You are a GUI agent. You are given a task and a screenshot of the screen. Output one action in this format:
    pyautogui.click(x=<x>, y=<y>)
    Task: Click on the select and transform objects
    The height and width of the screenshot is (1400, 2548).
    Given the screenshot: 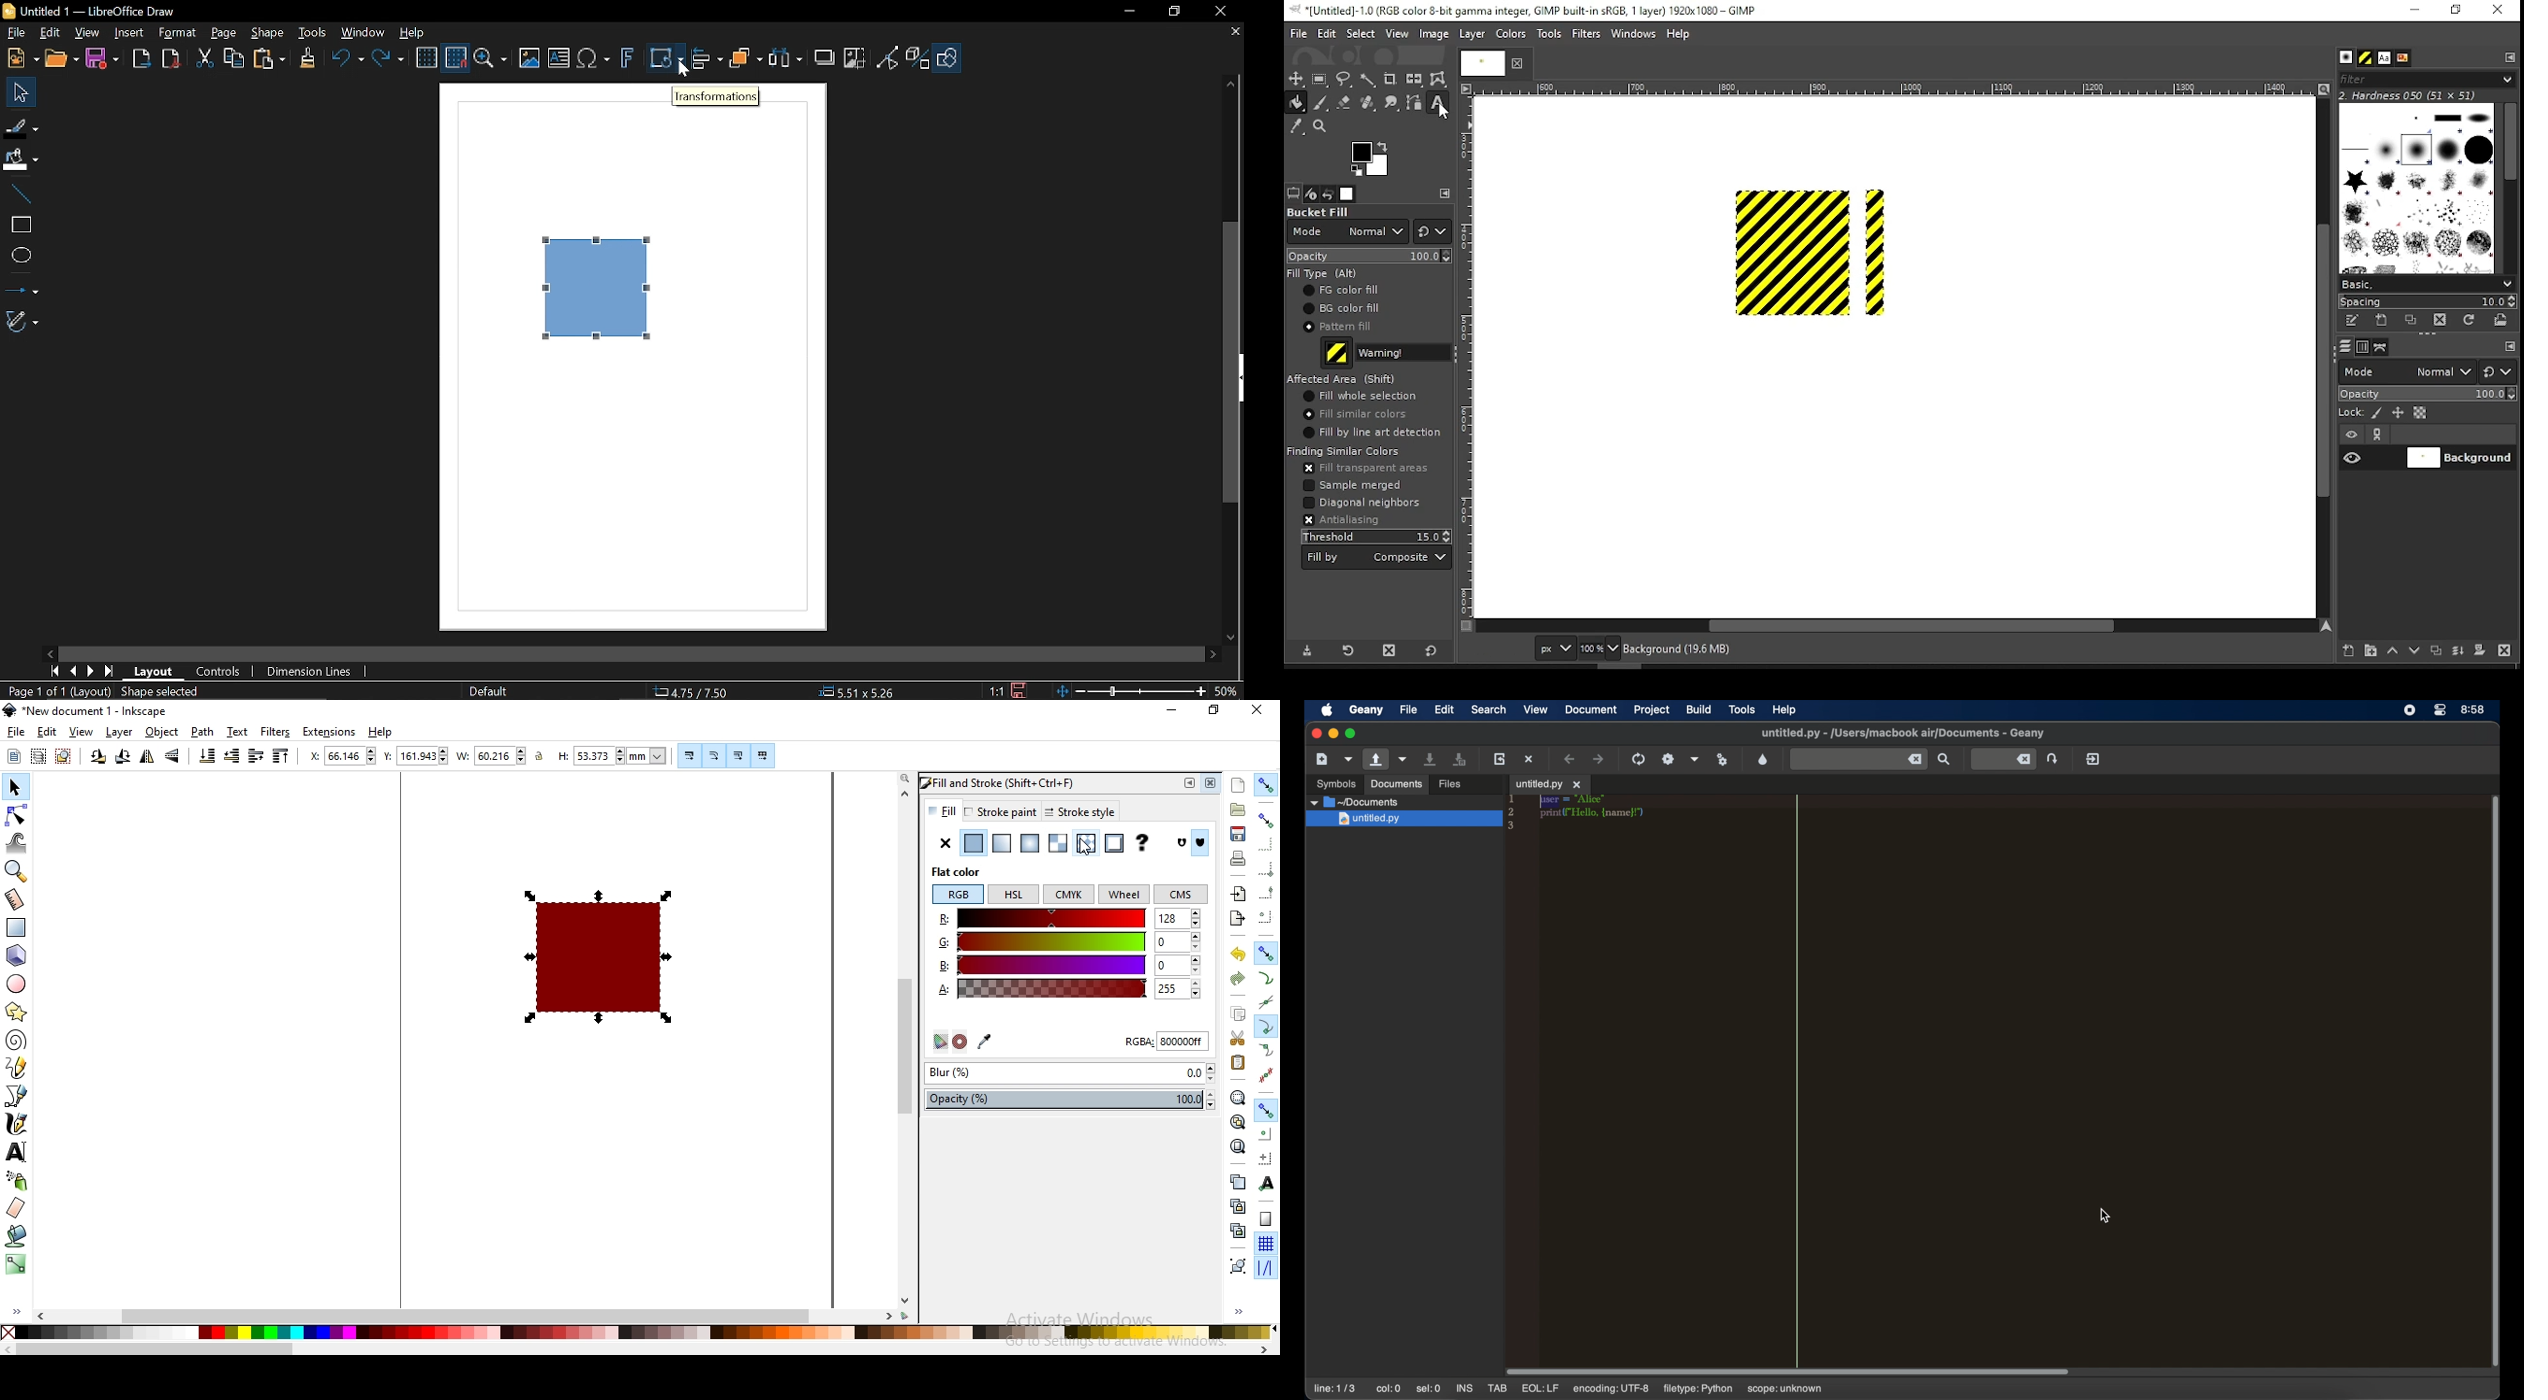 What is the action you would take?
    pyautogui.click(x=15, y=787)
    